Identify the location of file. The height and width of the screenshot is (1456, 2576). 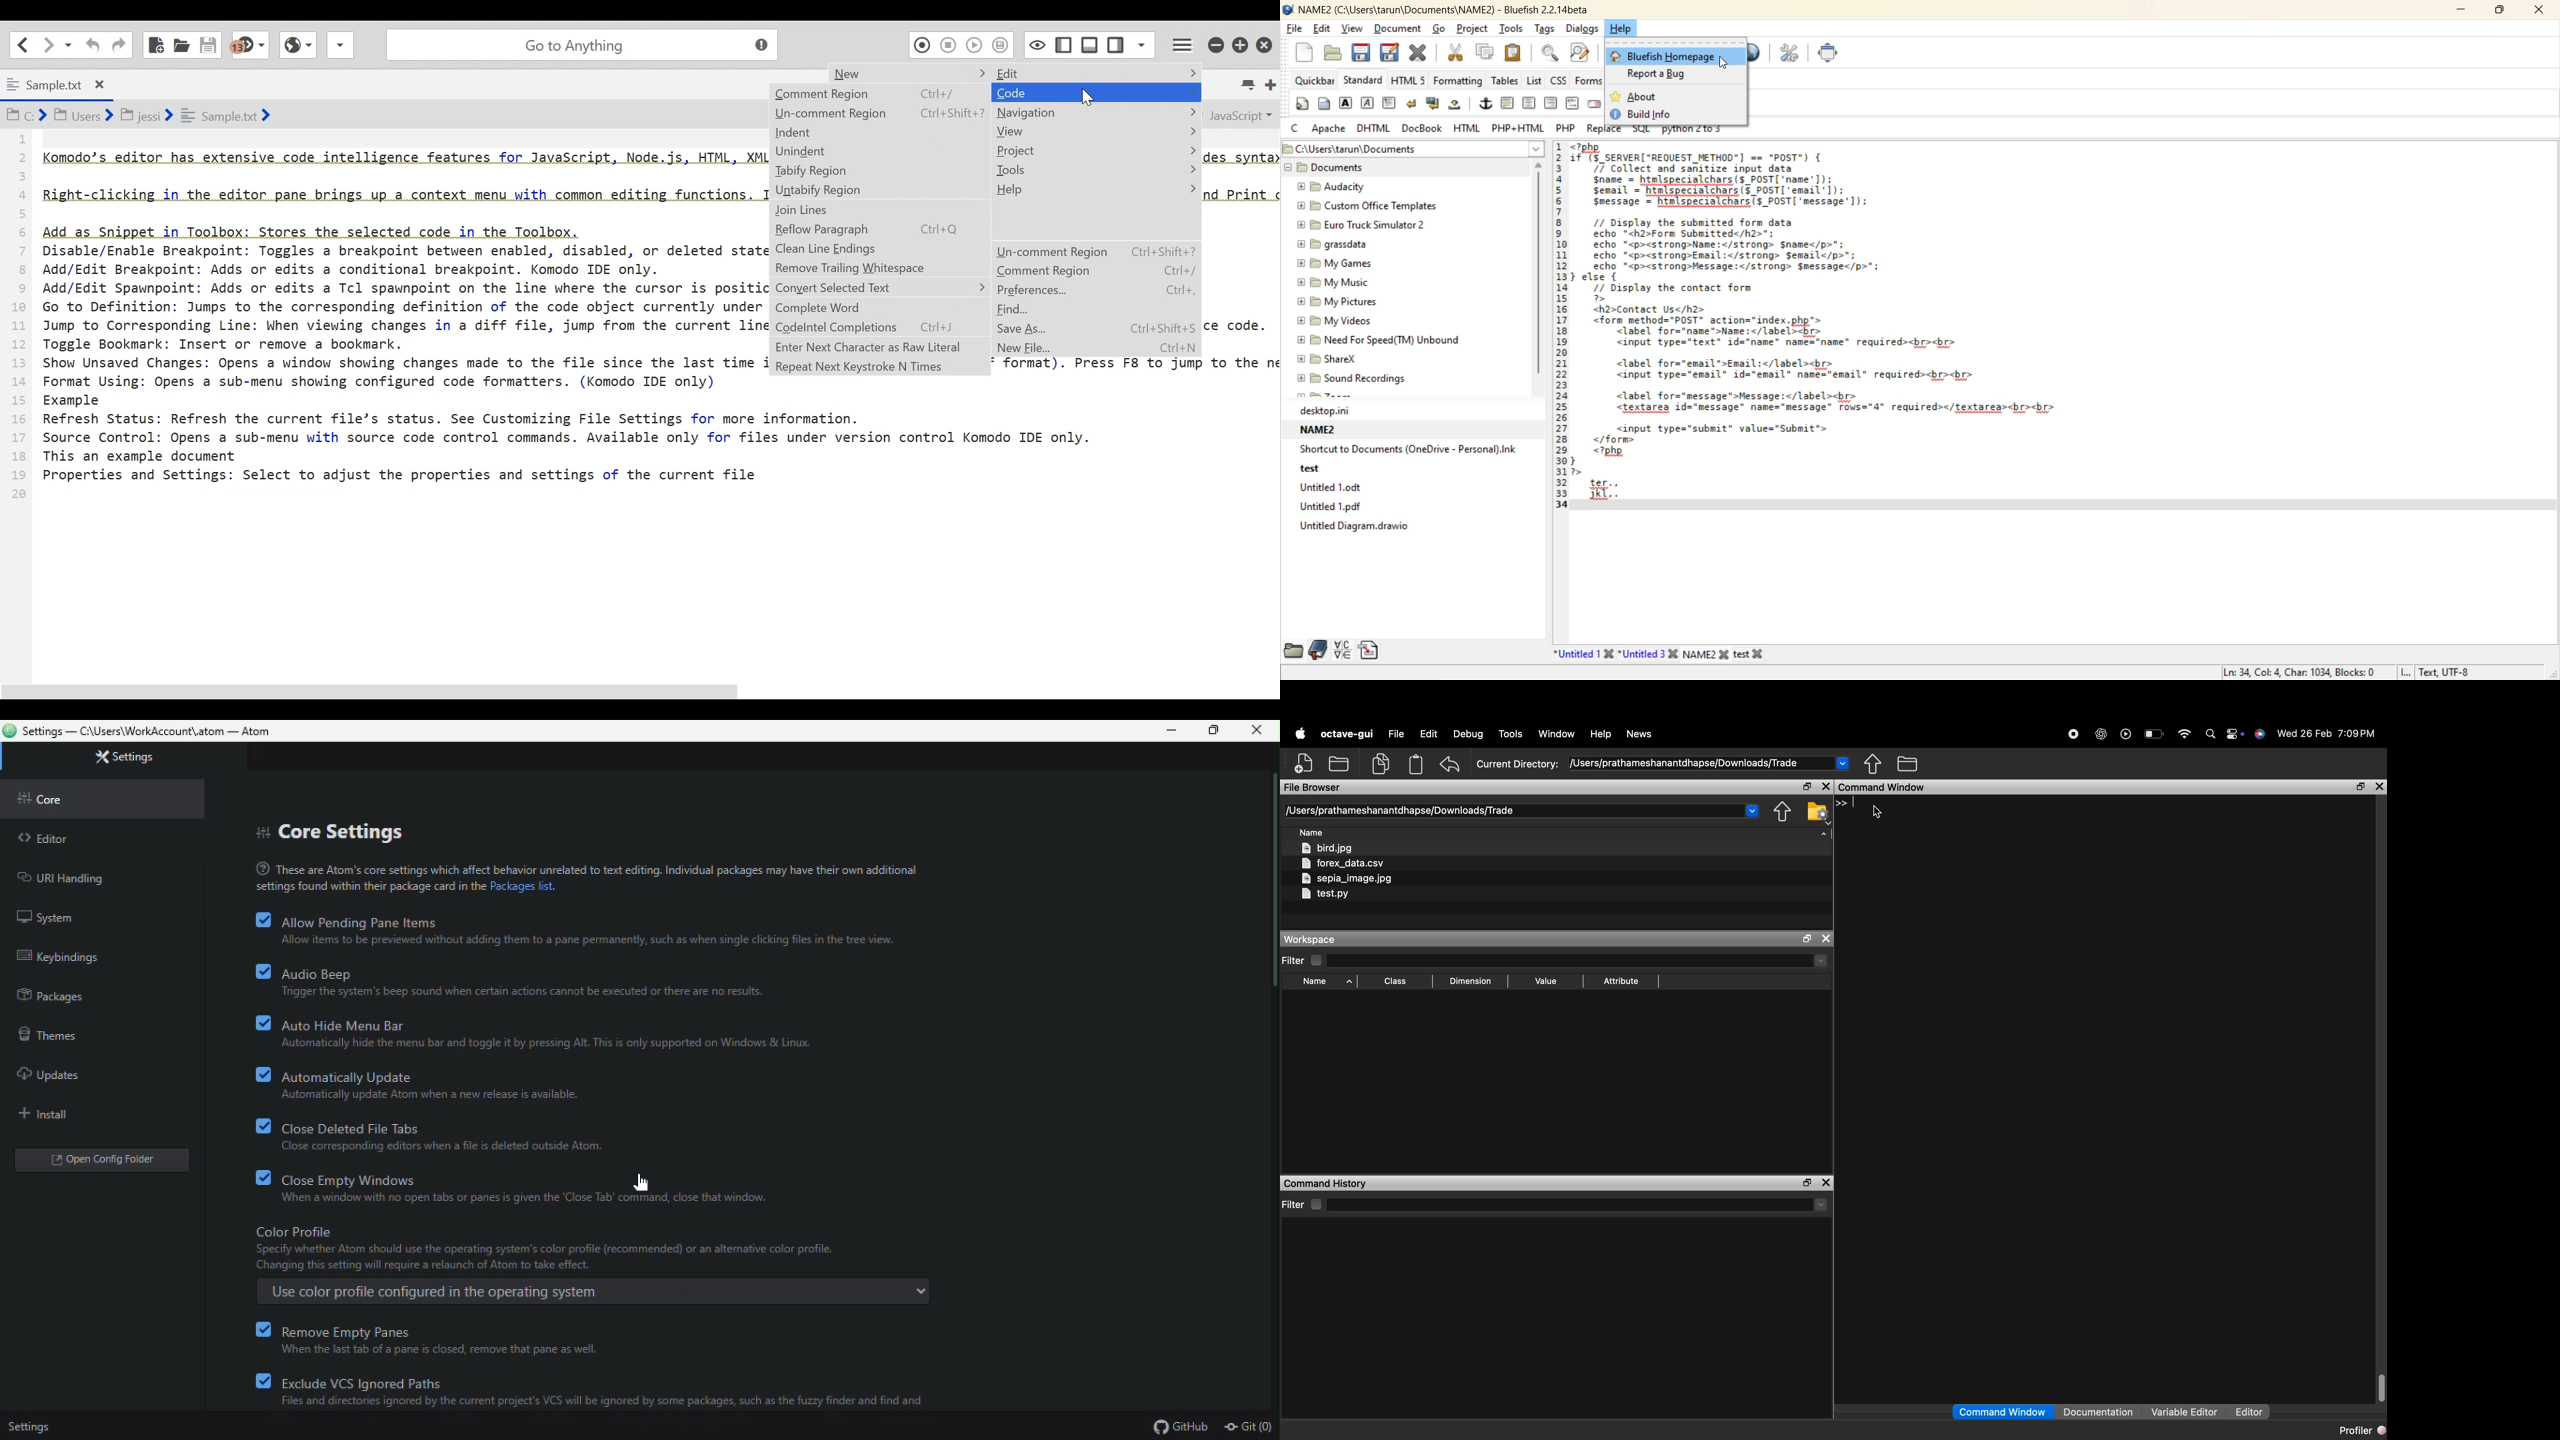
(1399, 734).